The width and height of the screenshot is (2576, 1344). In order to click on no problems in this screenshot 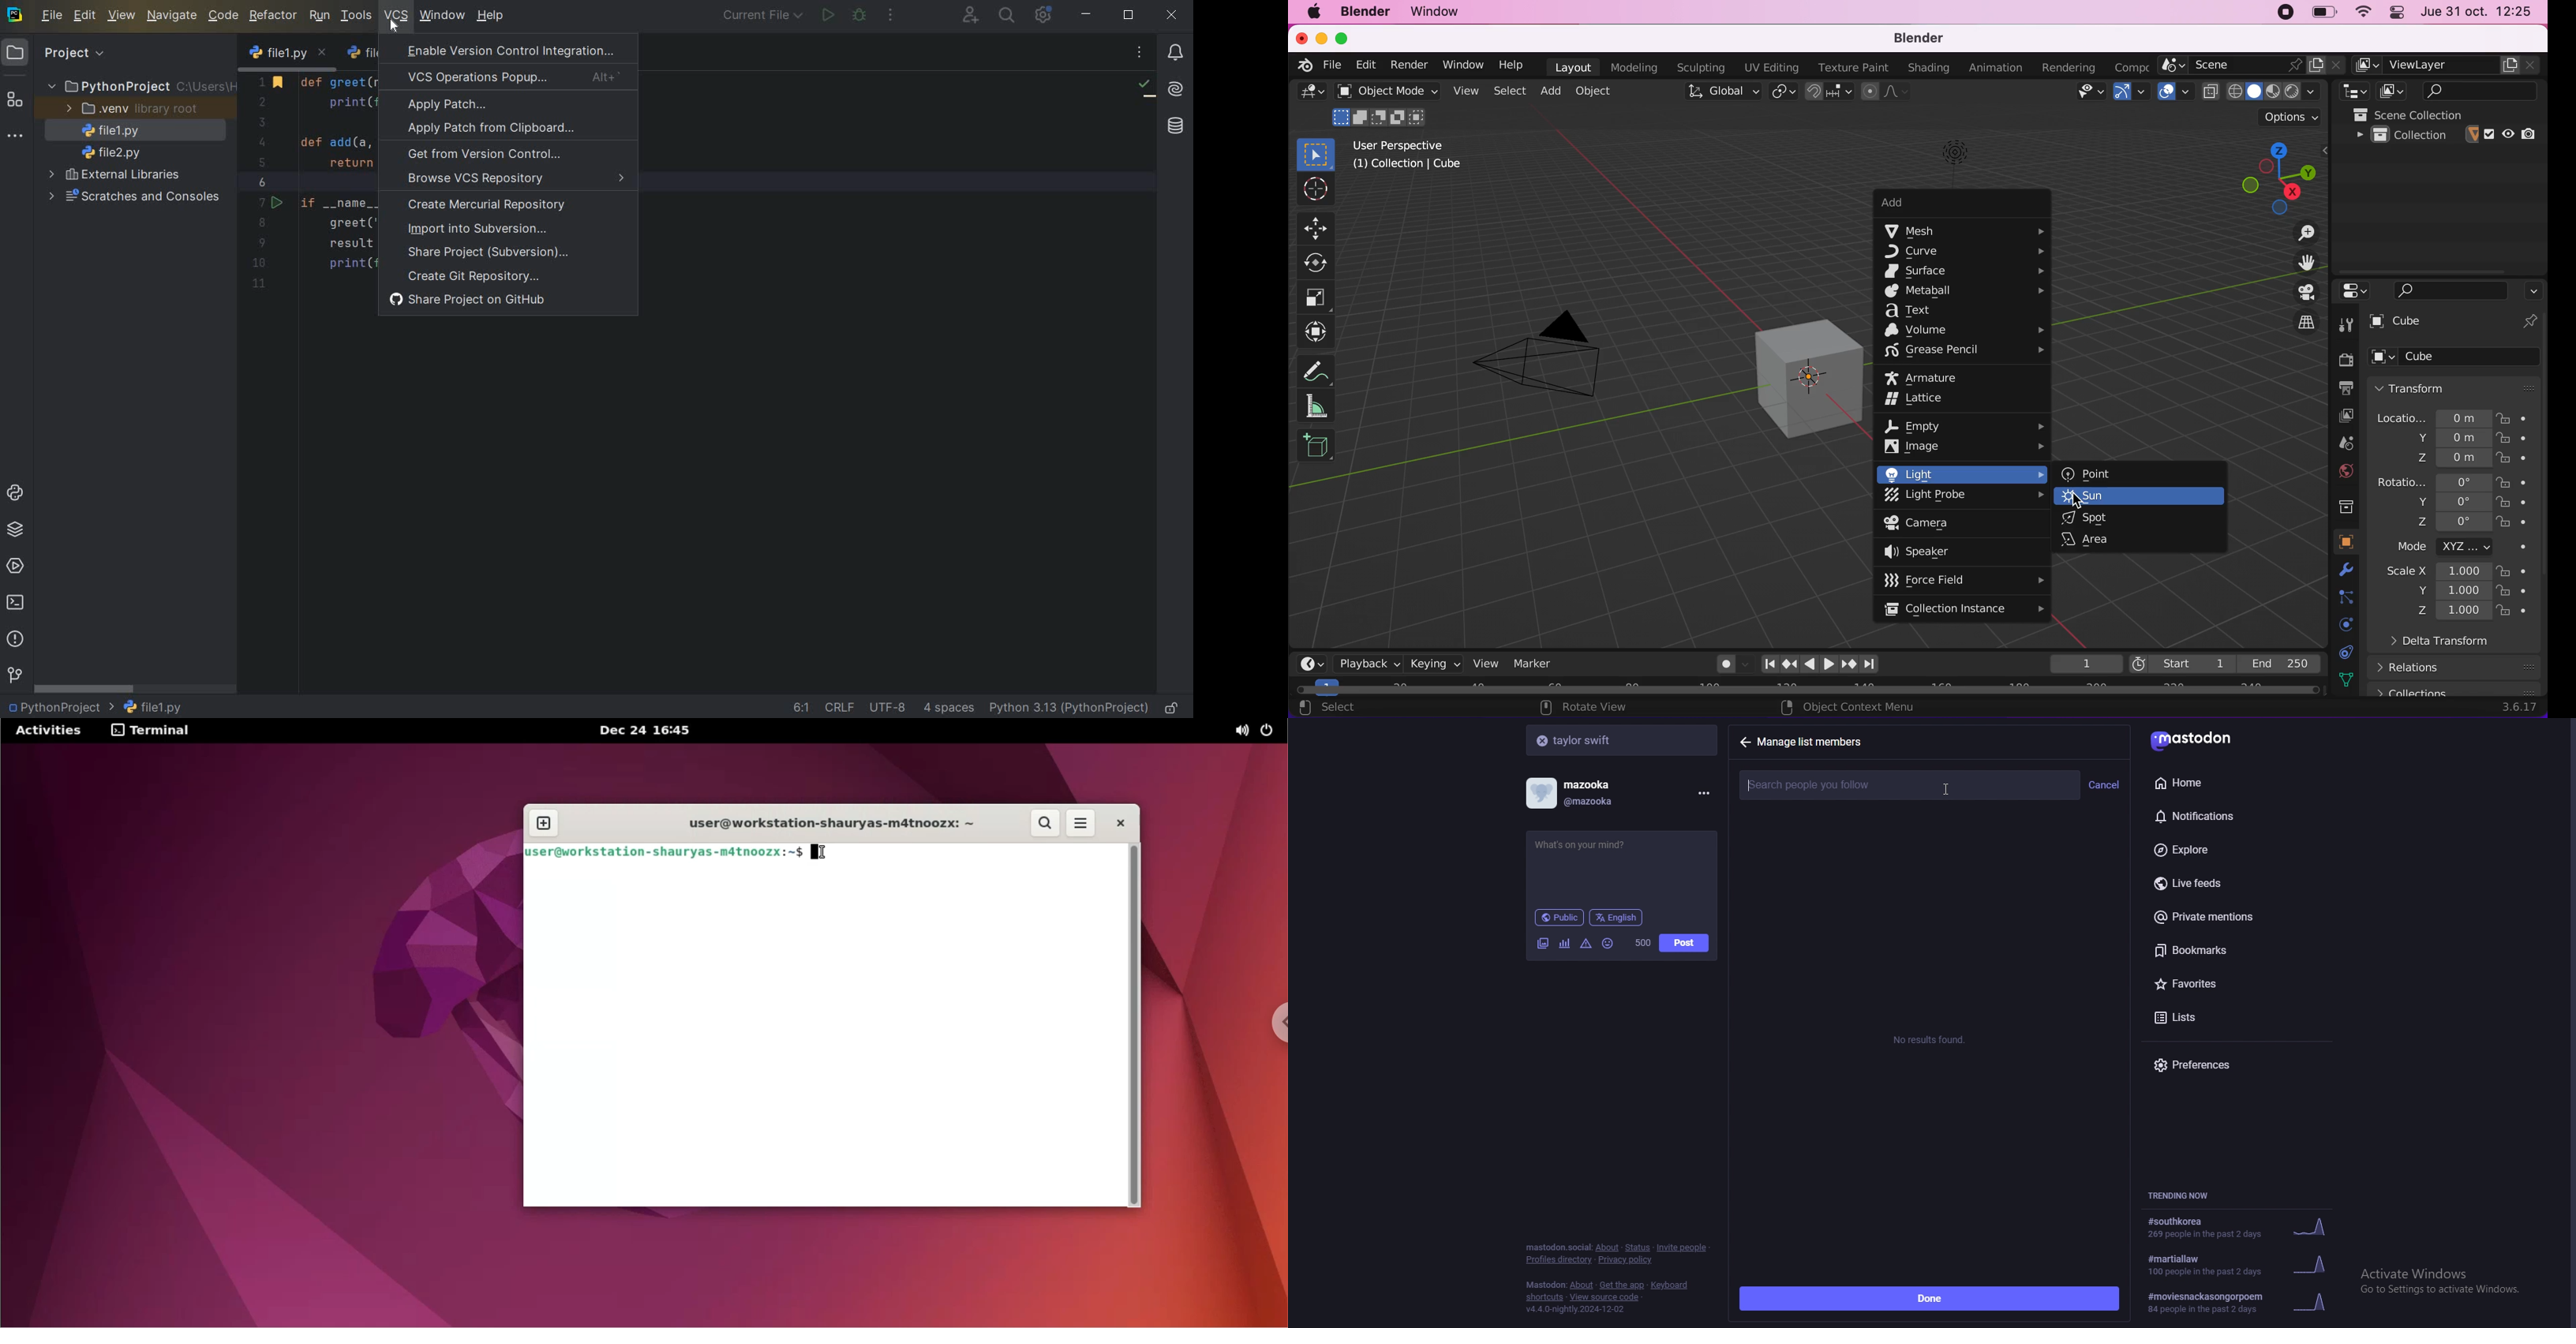, I will do `click(1146, 88)`.